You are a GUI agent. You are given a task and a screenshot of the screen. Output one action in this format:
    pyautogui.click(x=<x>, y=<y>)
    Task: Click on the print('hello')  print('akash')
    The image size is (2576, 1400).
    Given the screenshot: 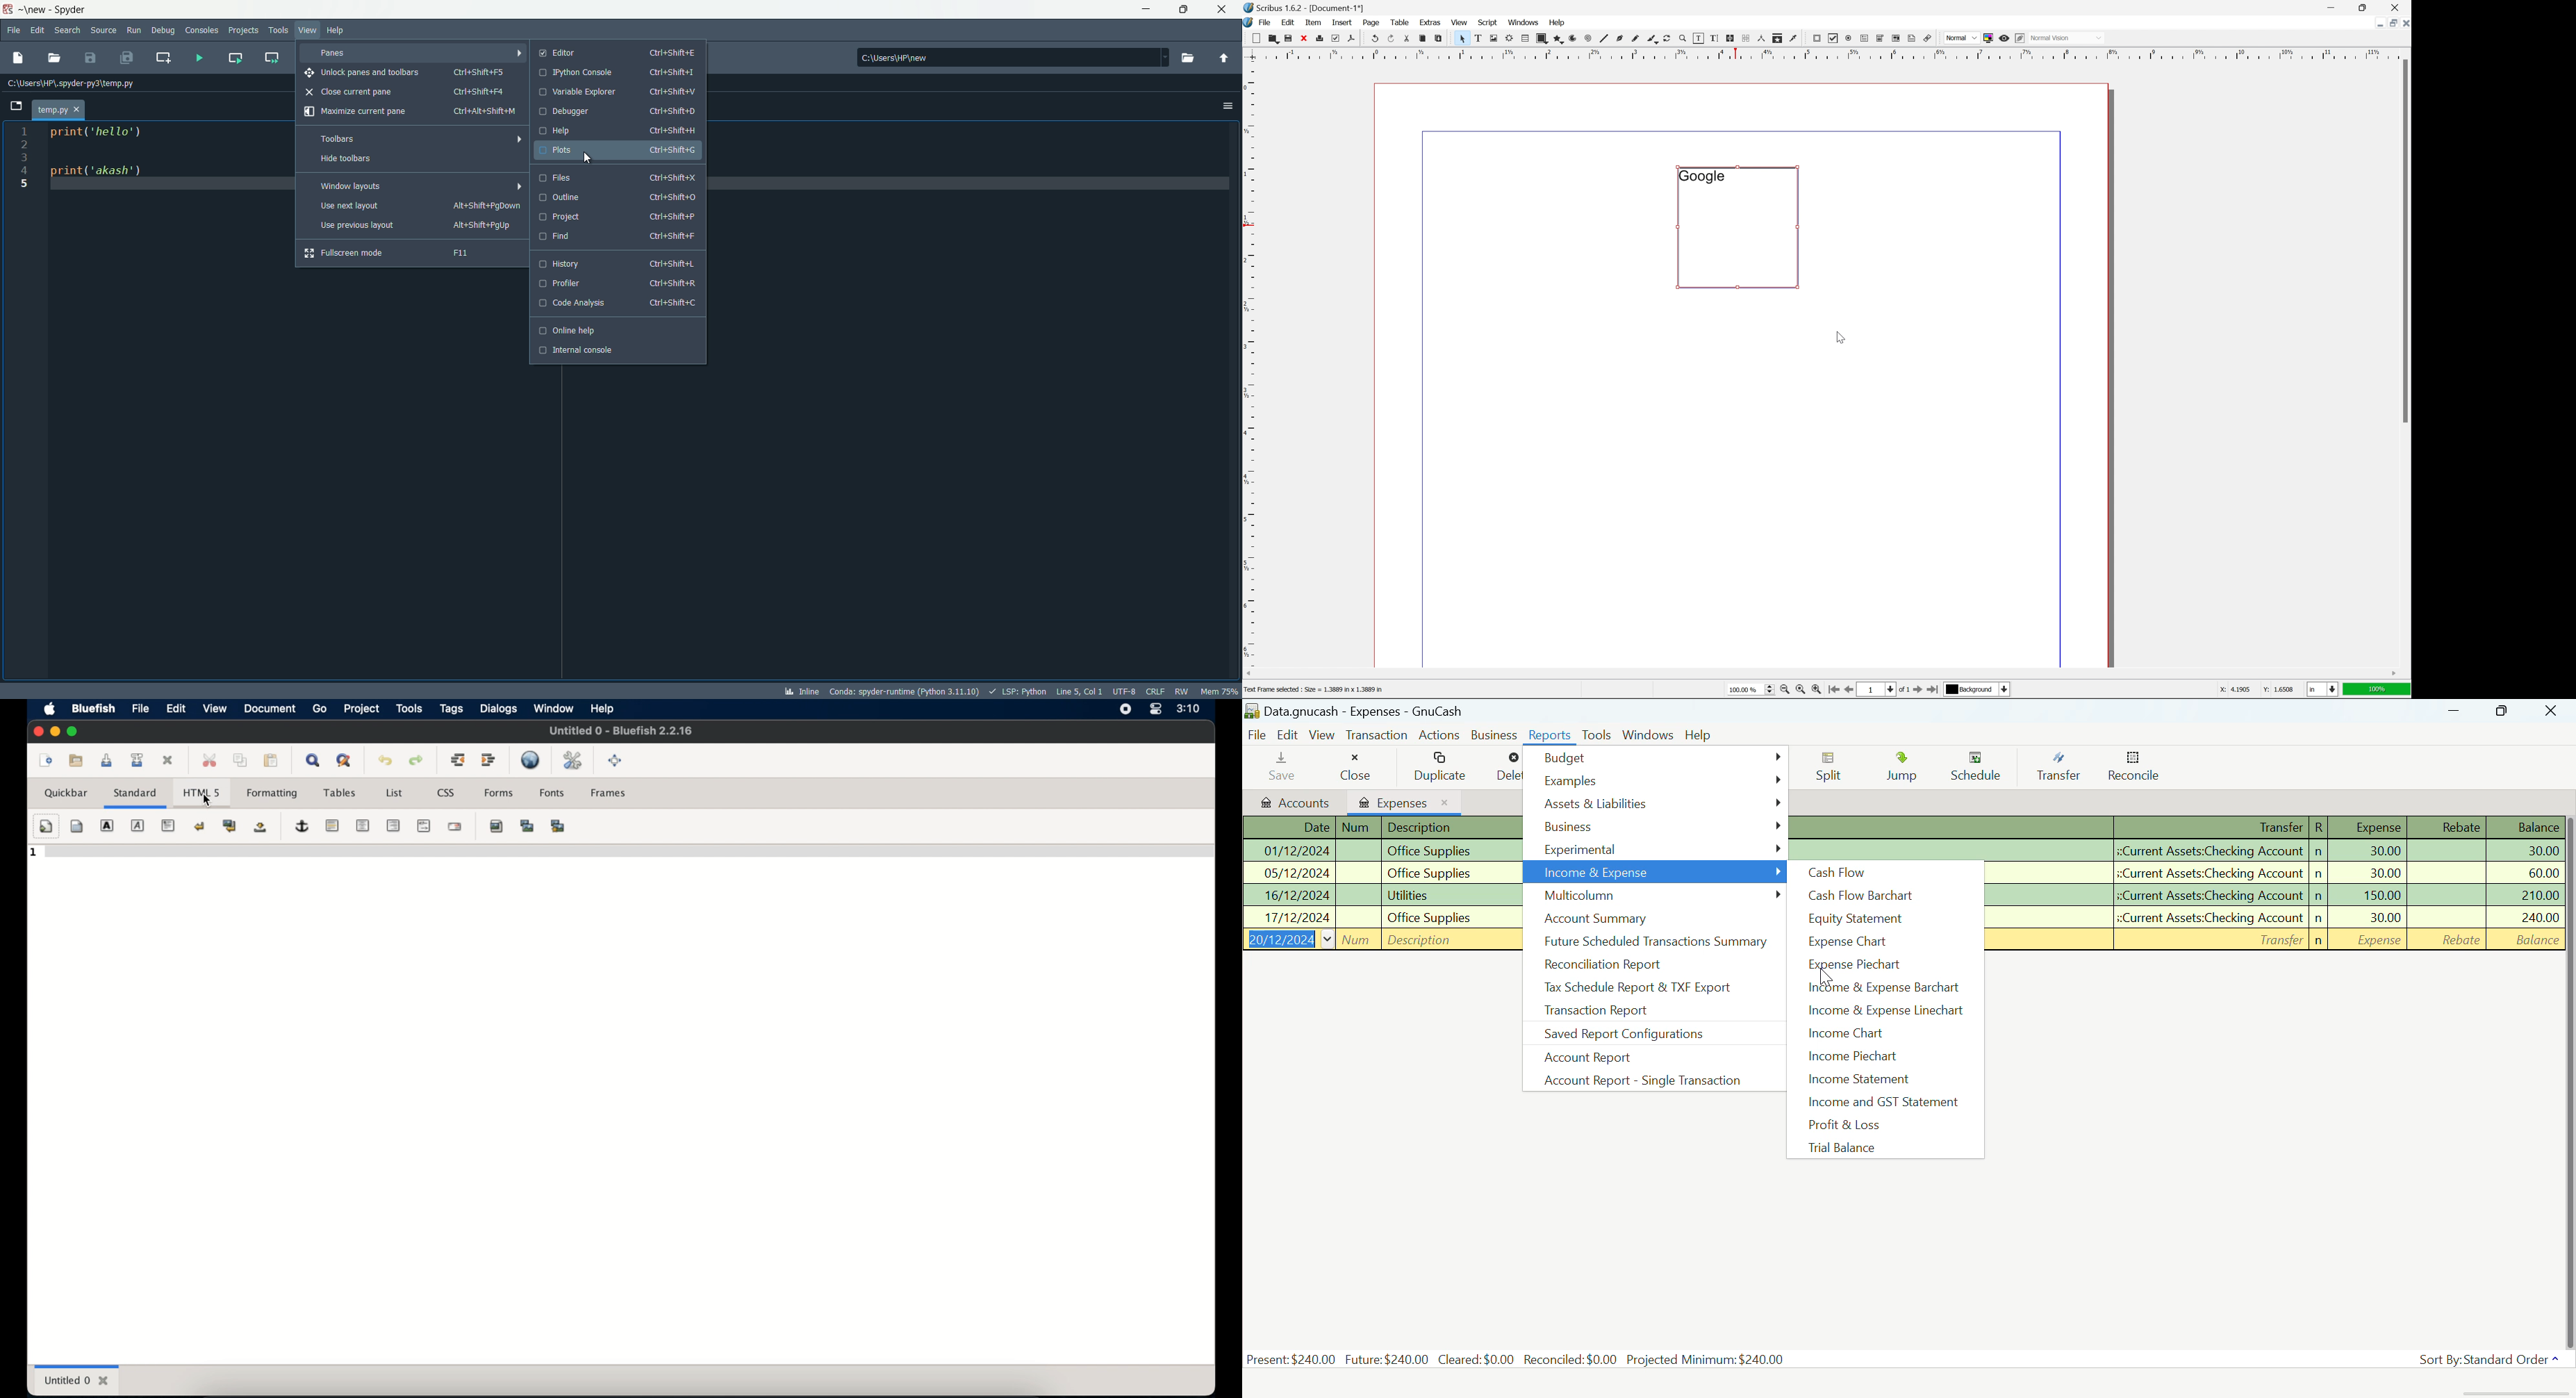 What is the action you would take?
    pyautogui.click(x=155, y=192)
    